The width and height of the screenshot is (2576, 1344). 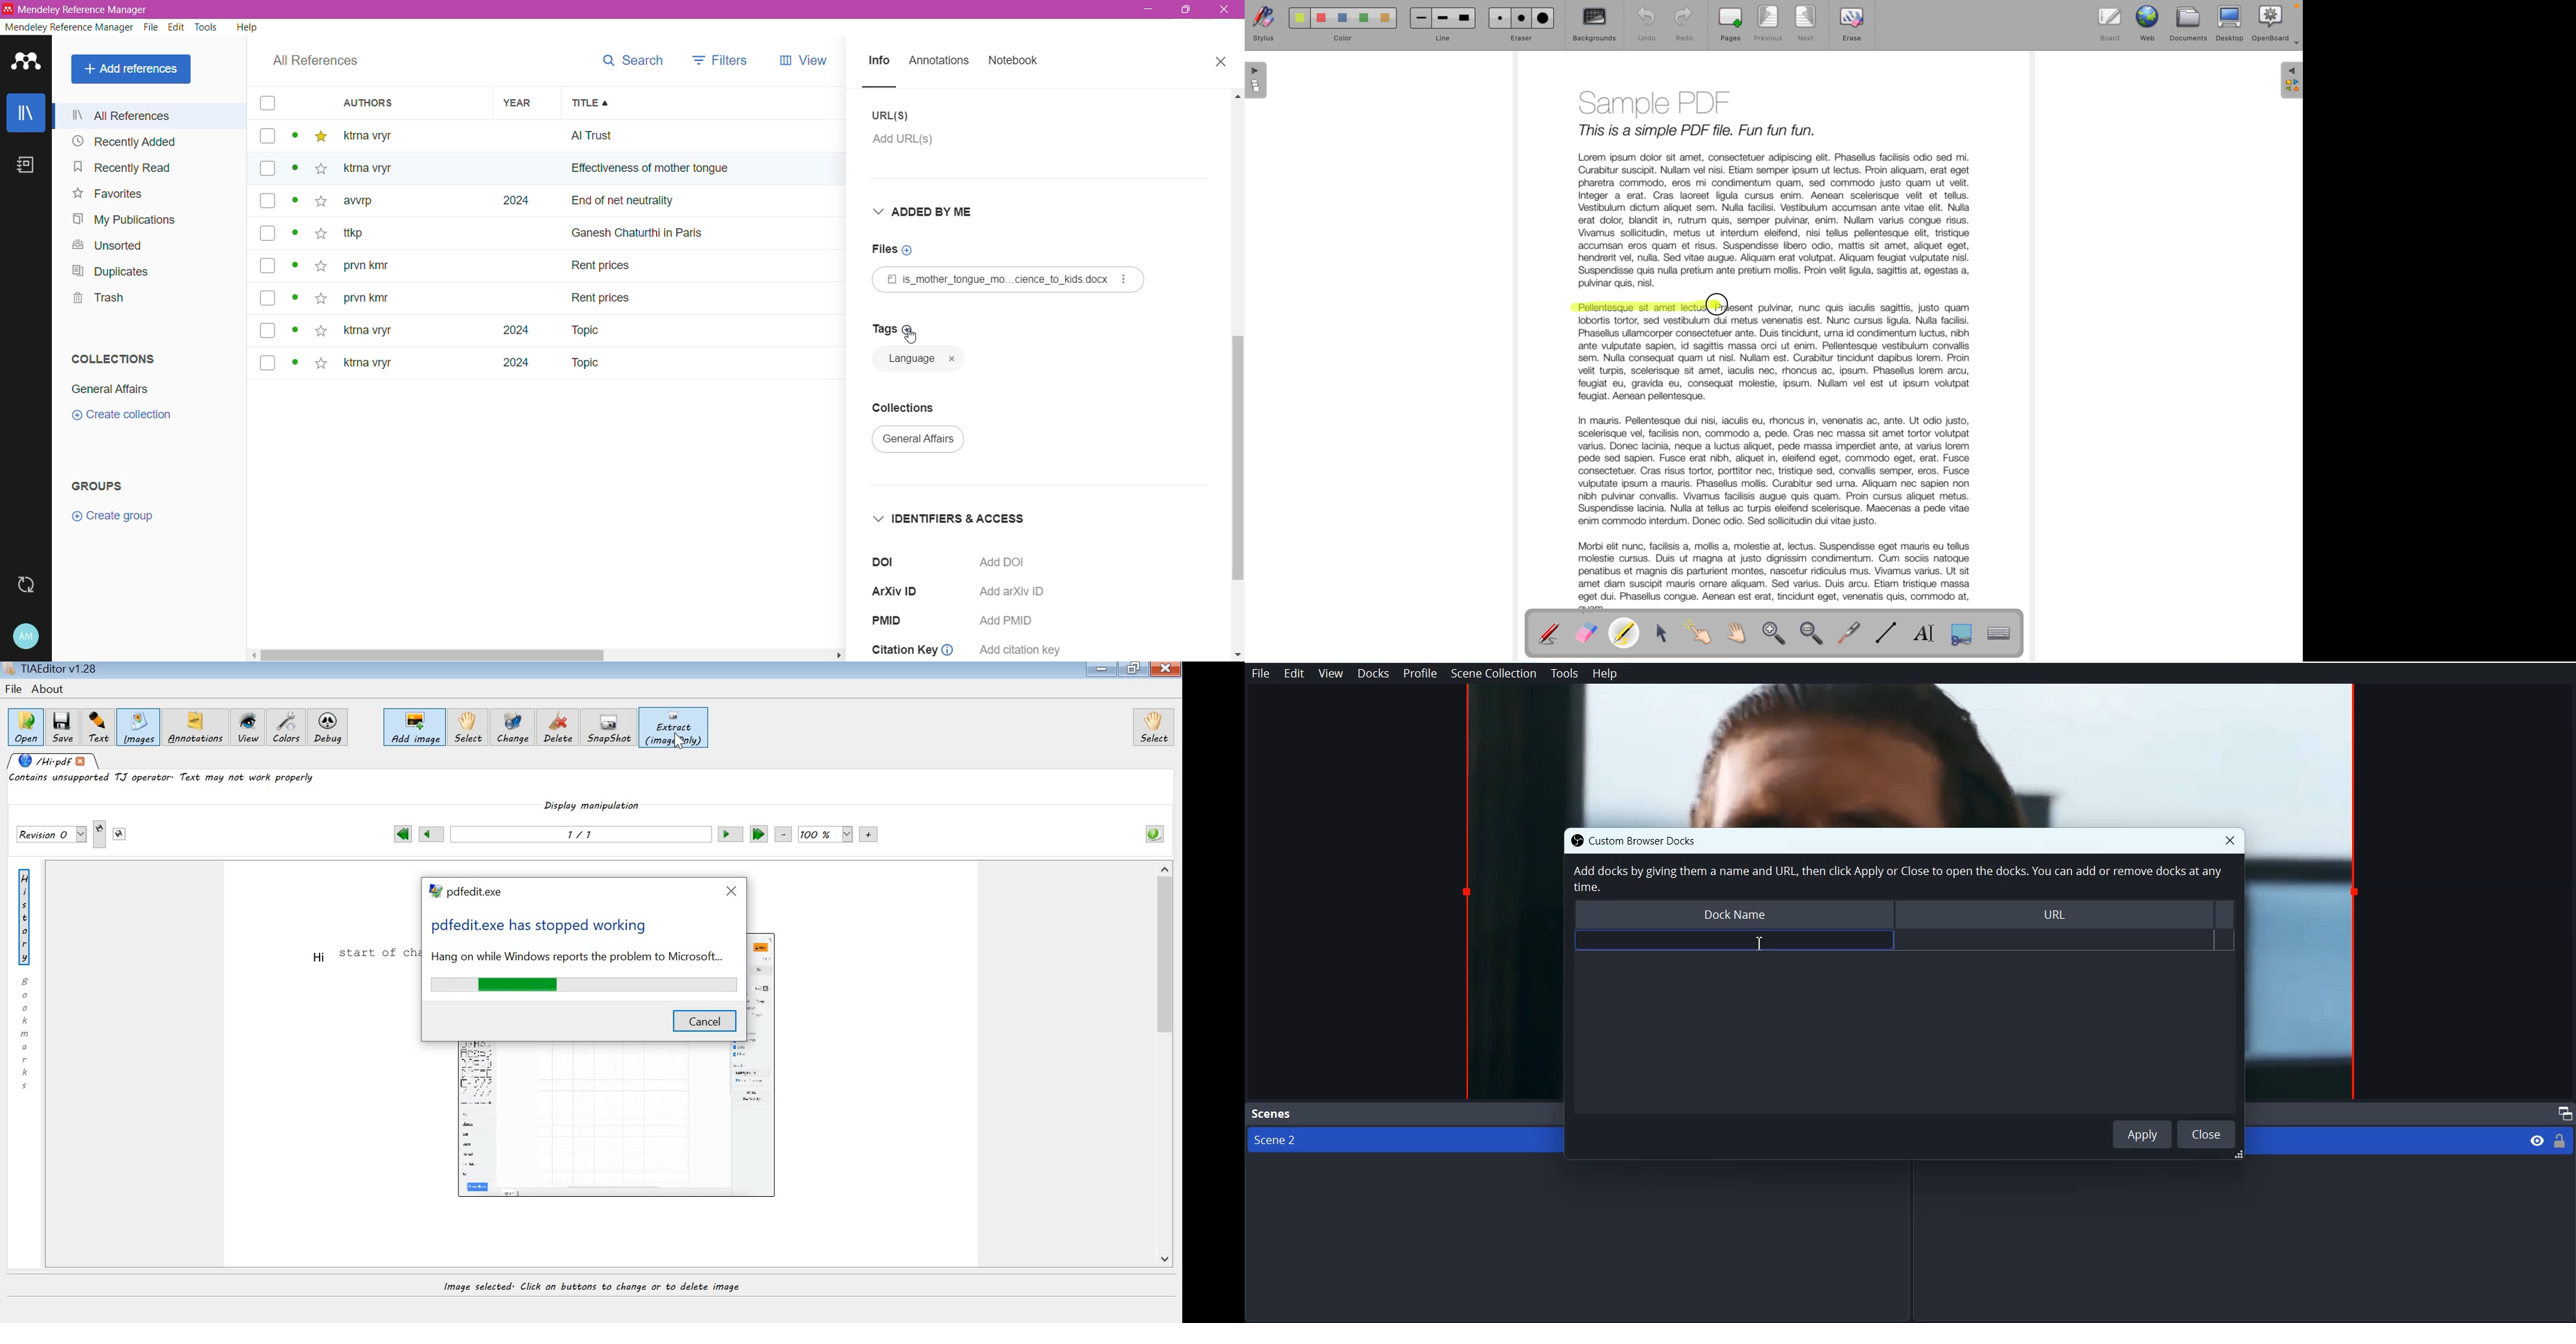 What do you see at coordinates (88, 9) in the screenshot?
I see `Application Name` at bounding box center [88, 9].